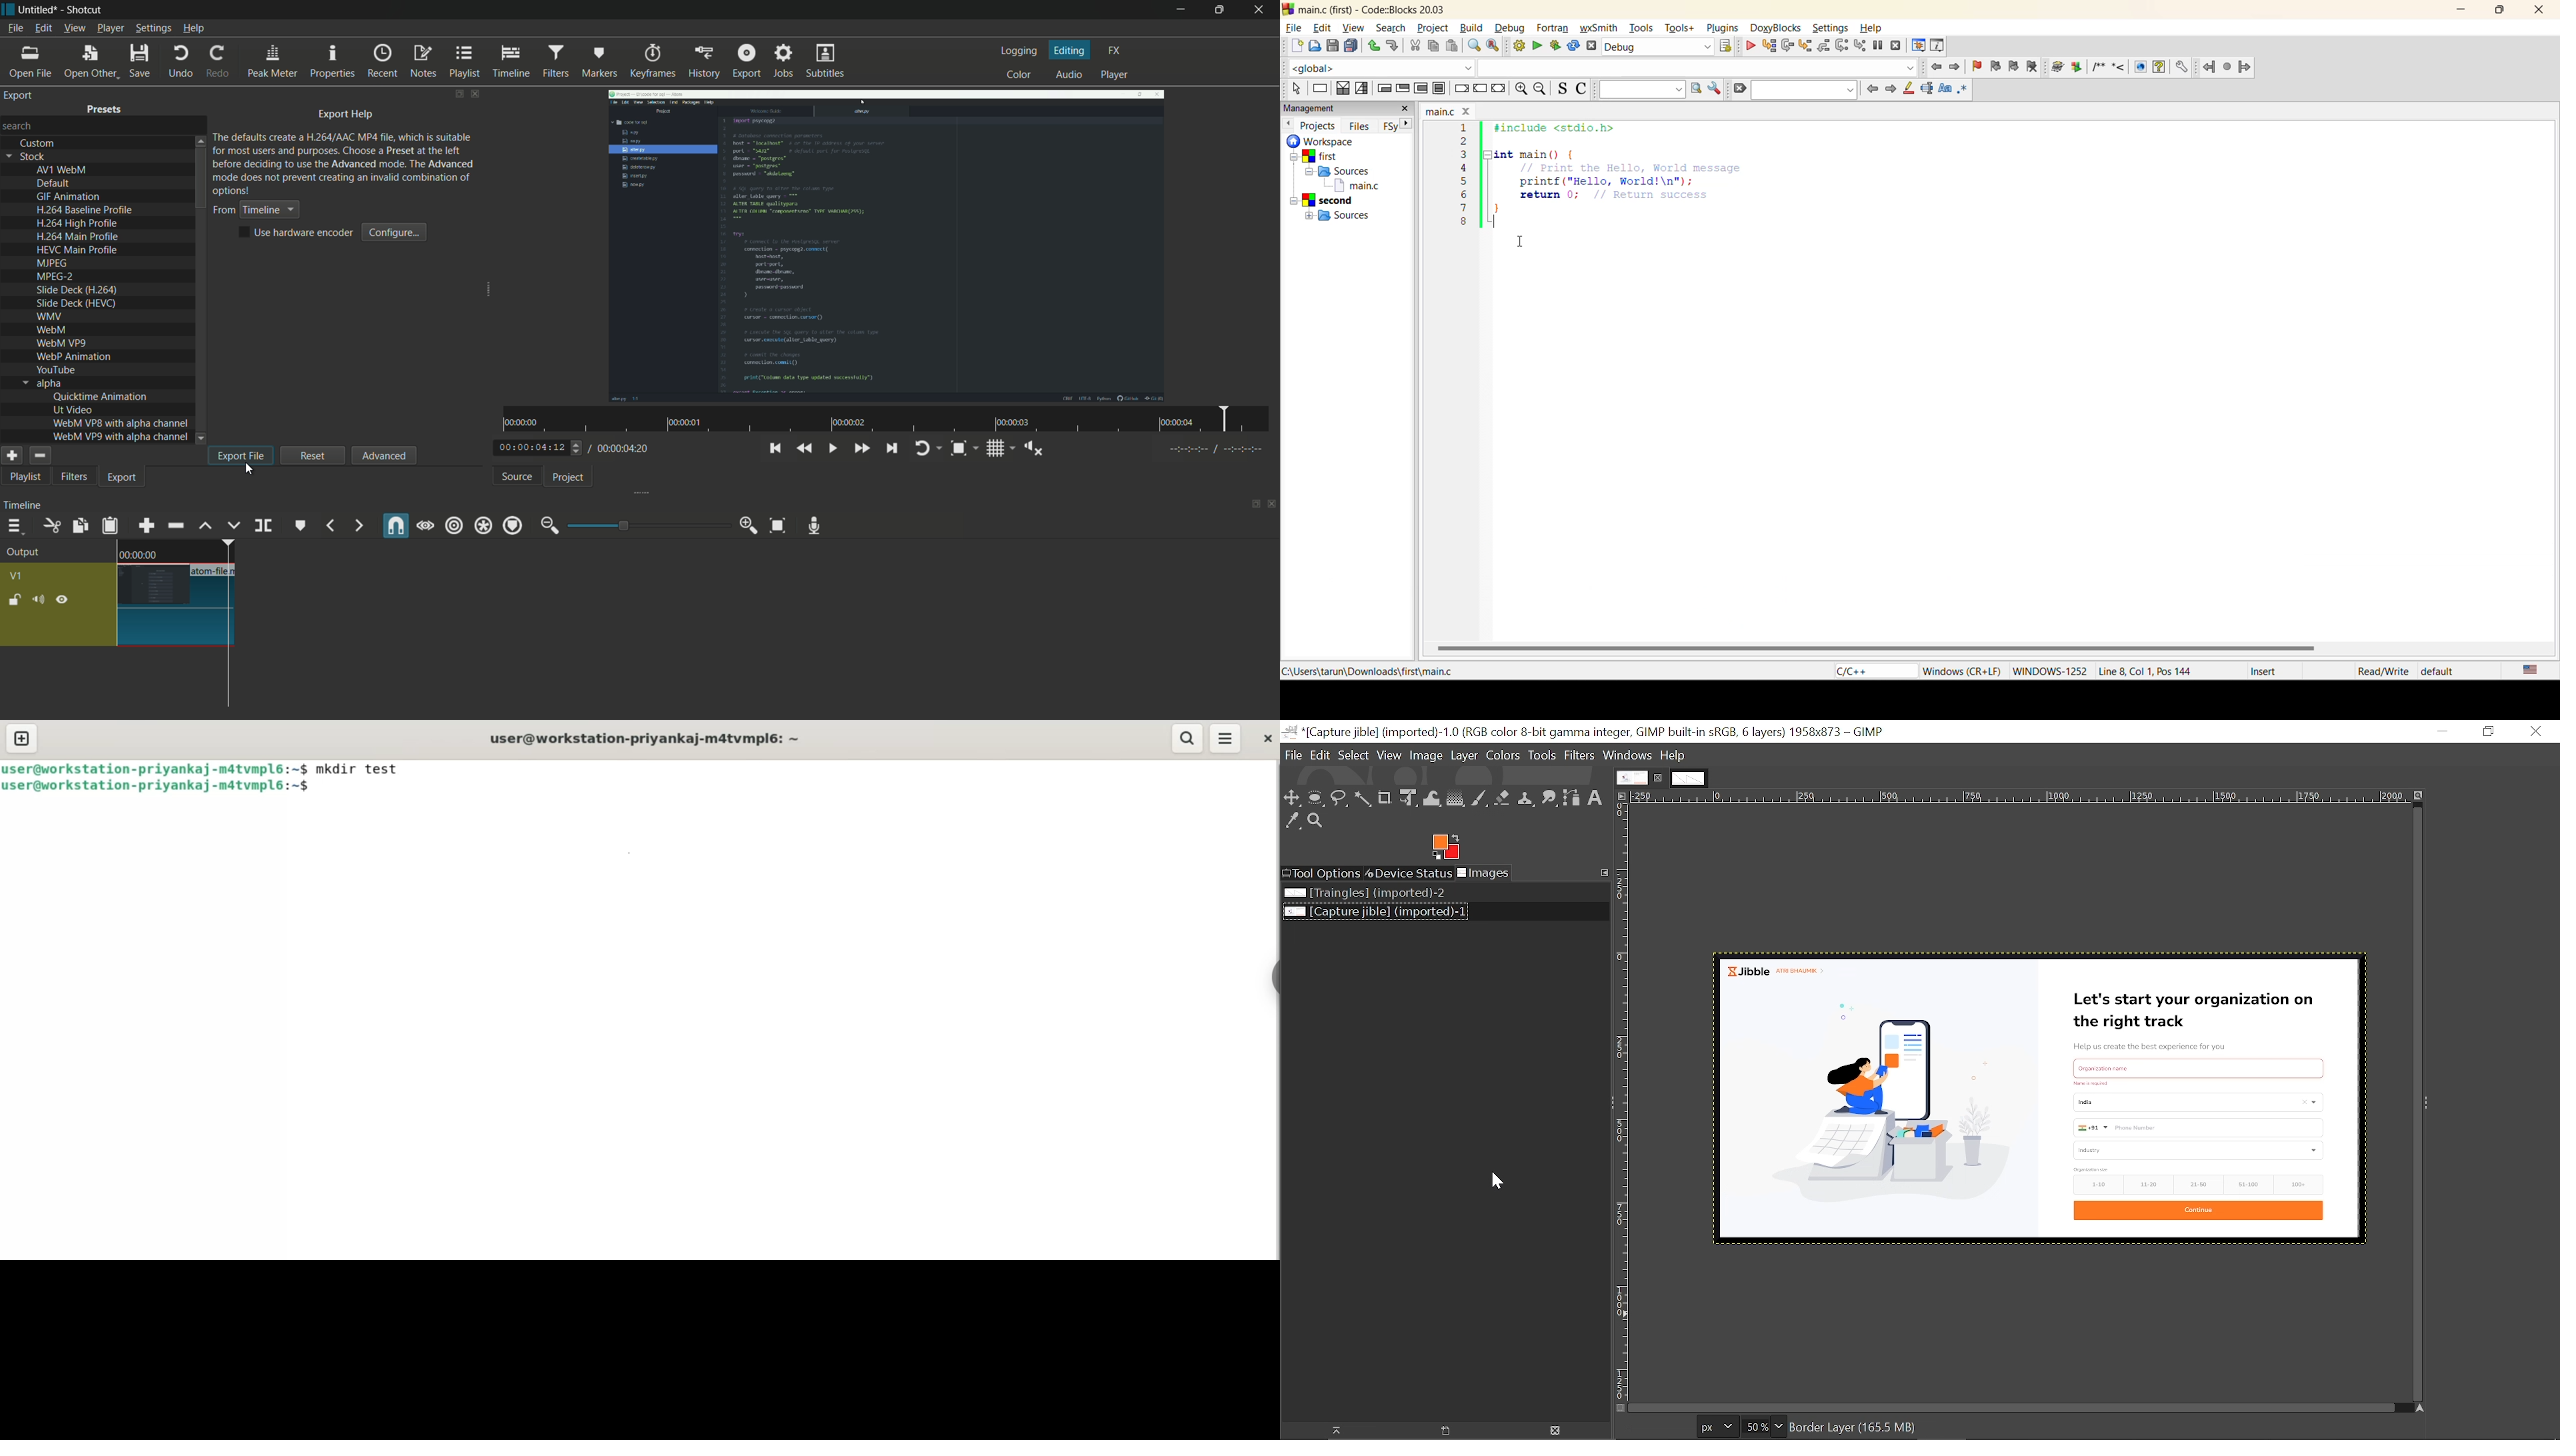  What do you see at coordinates (329, 527) in the screenshot?
I see `previous marker` at bounding box center [329, 527].